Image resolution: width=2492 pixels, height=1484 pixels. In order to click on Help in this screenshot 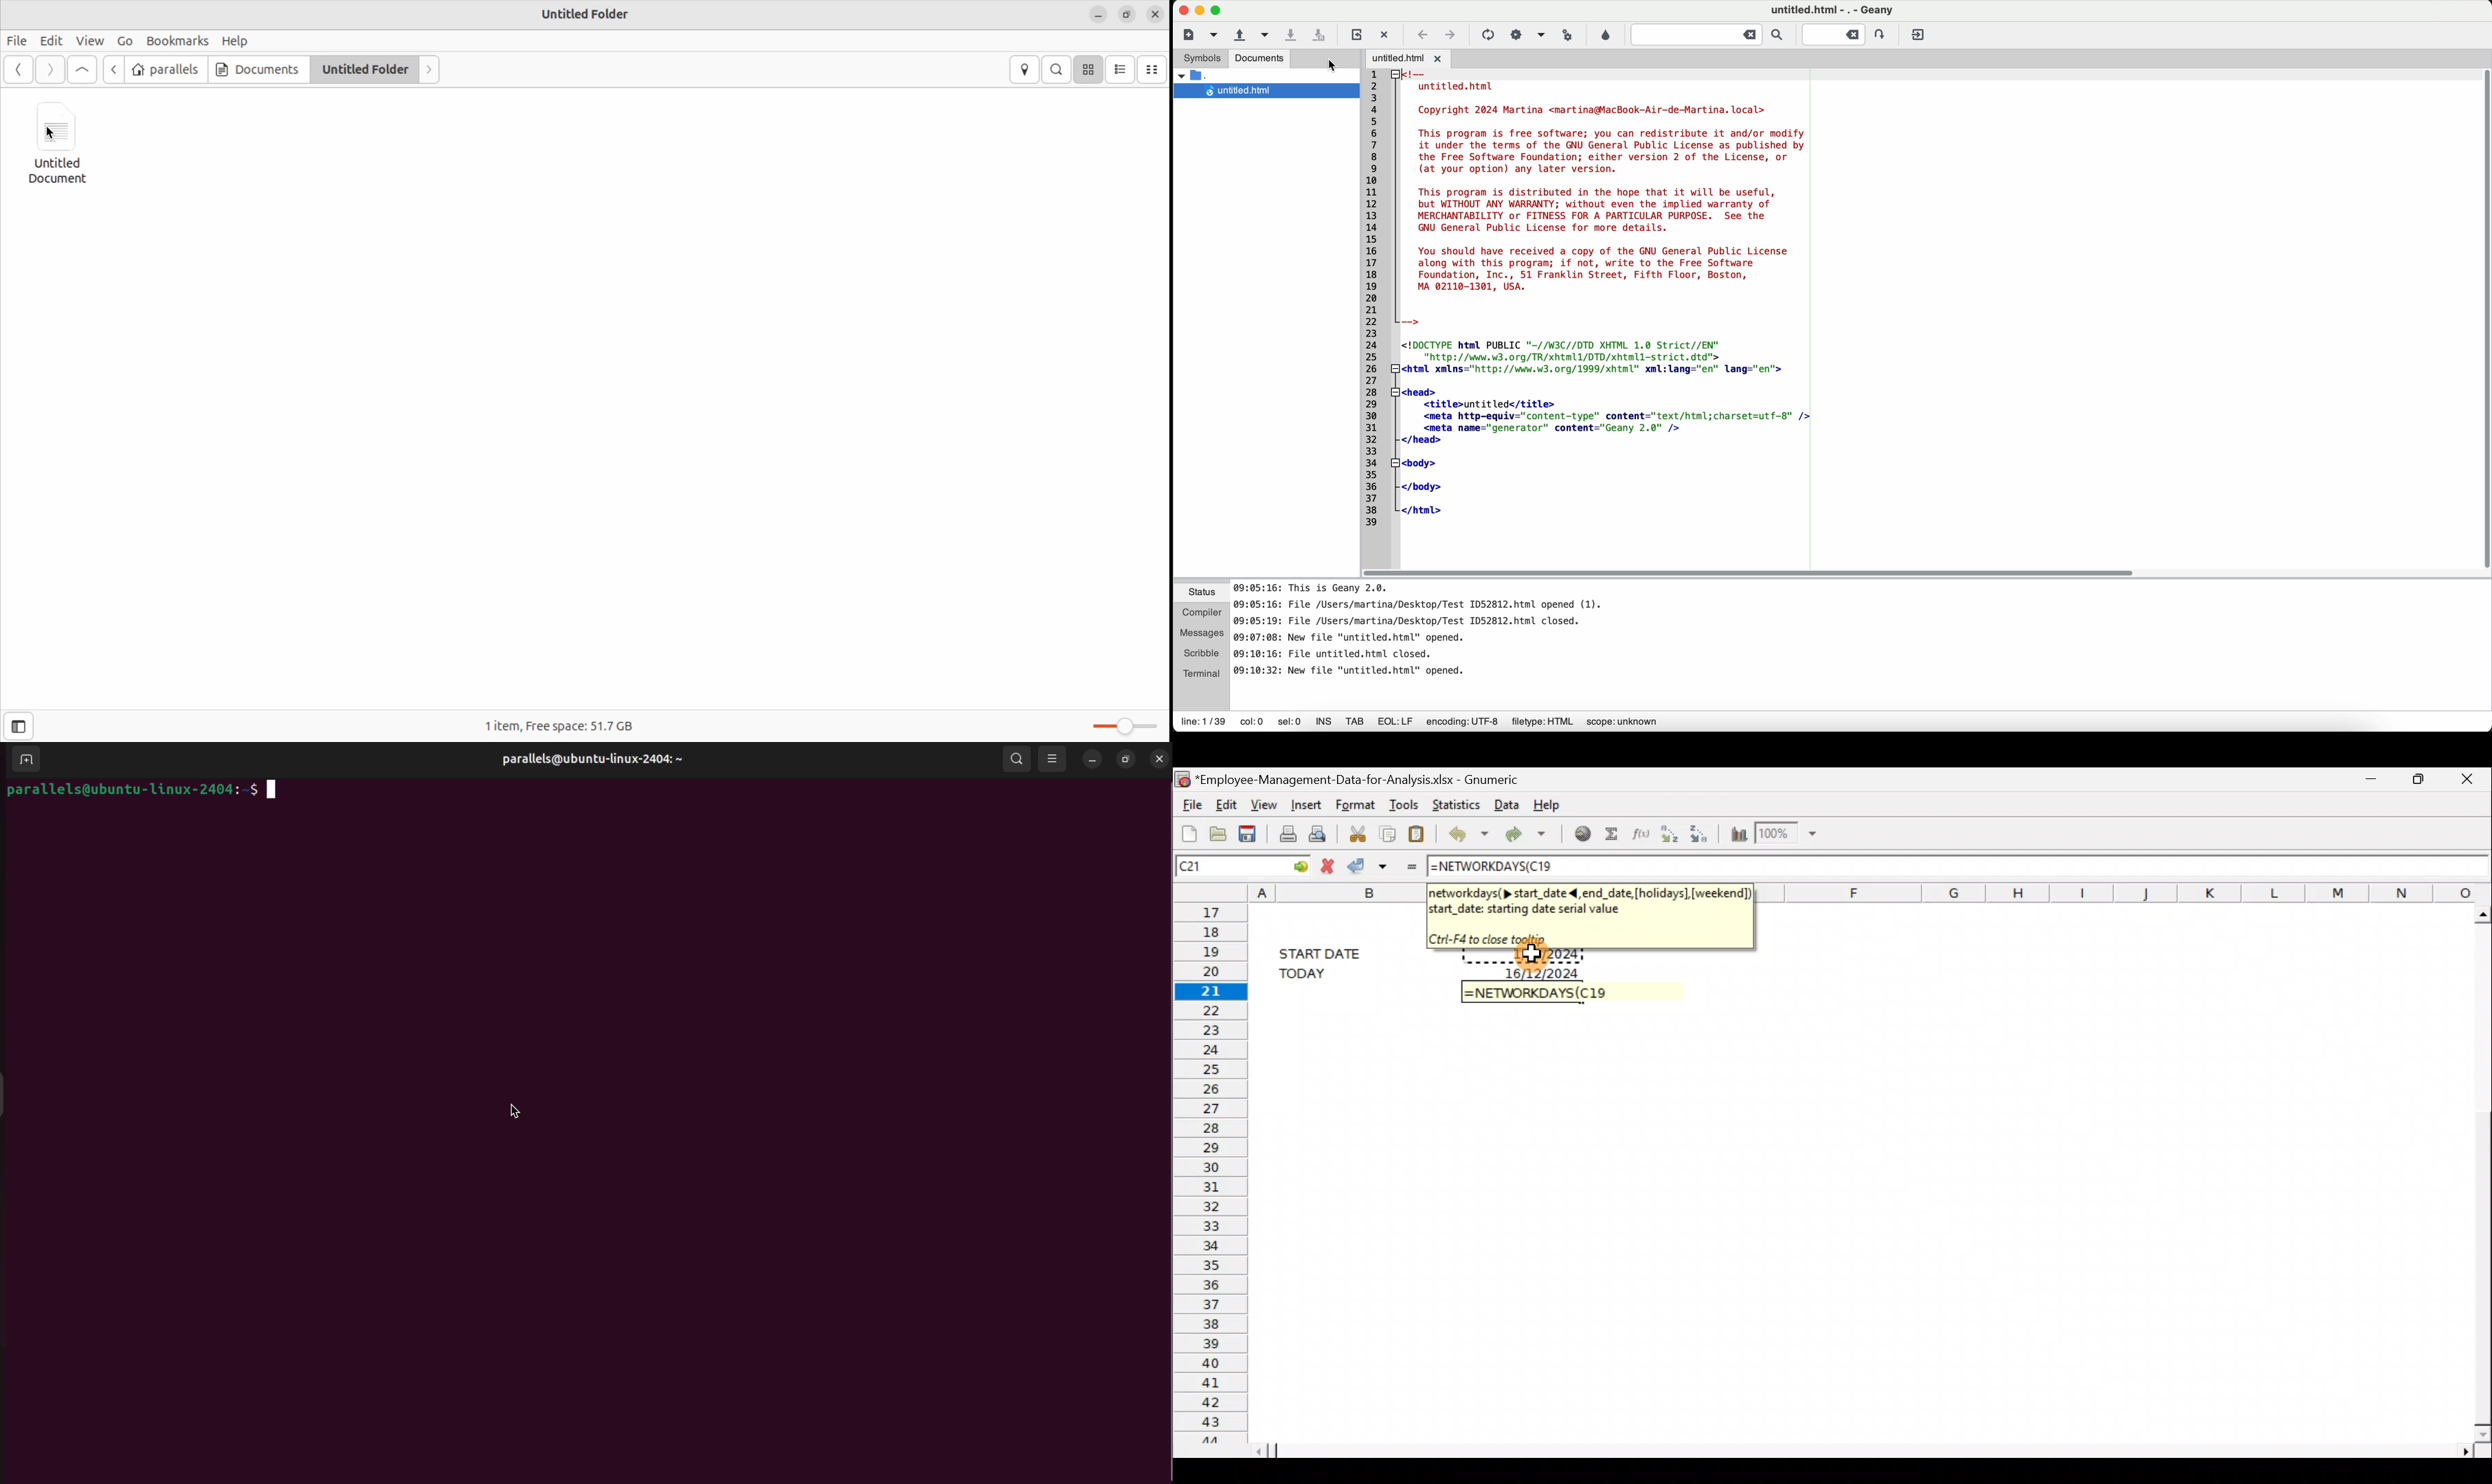, I will do `click(236, 40)`.